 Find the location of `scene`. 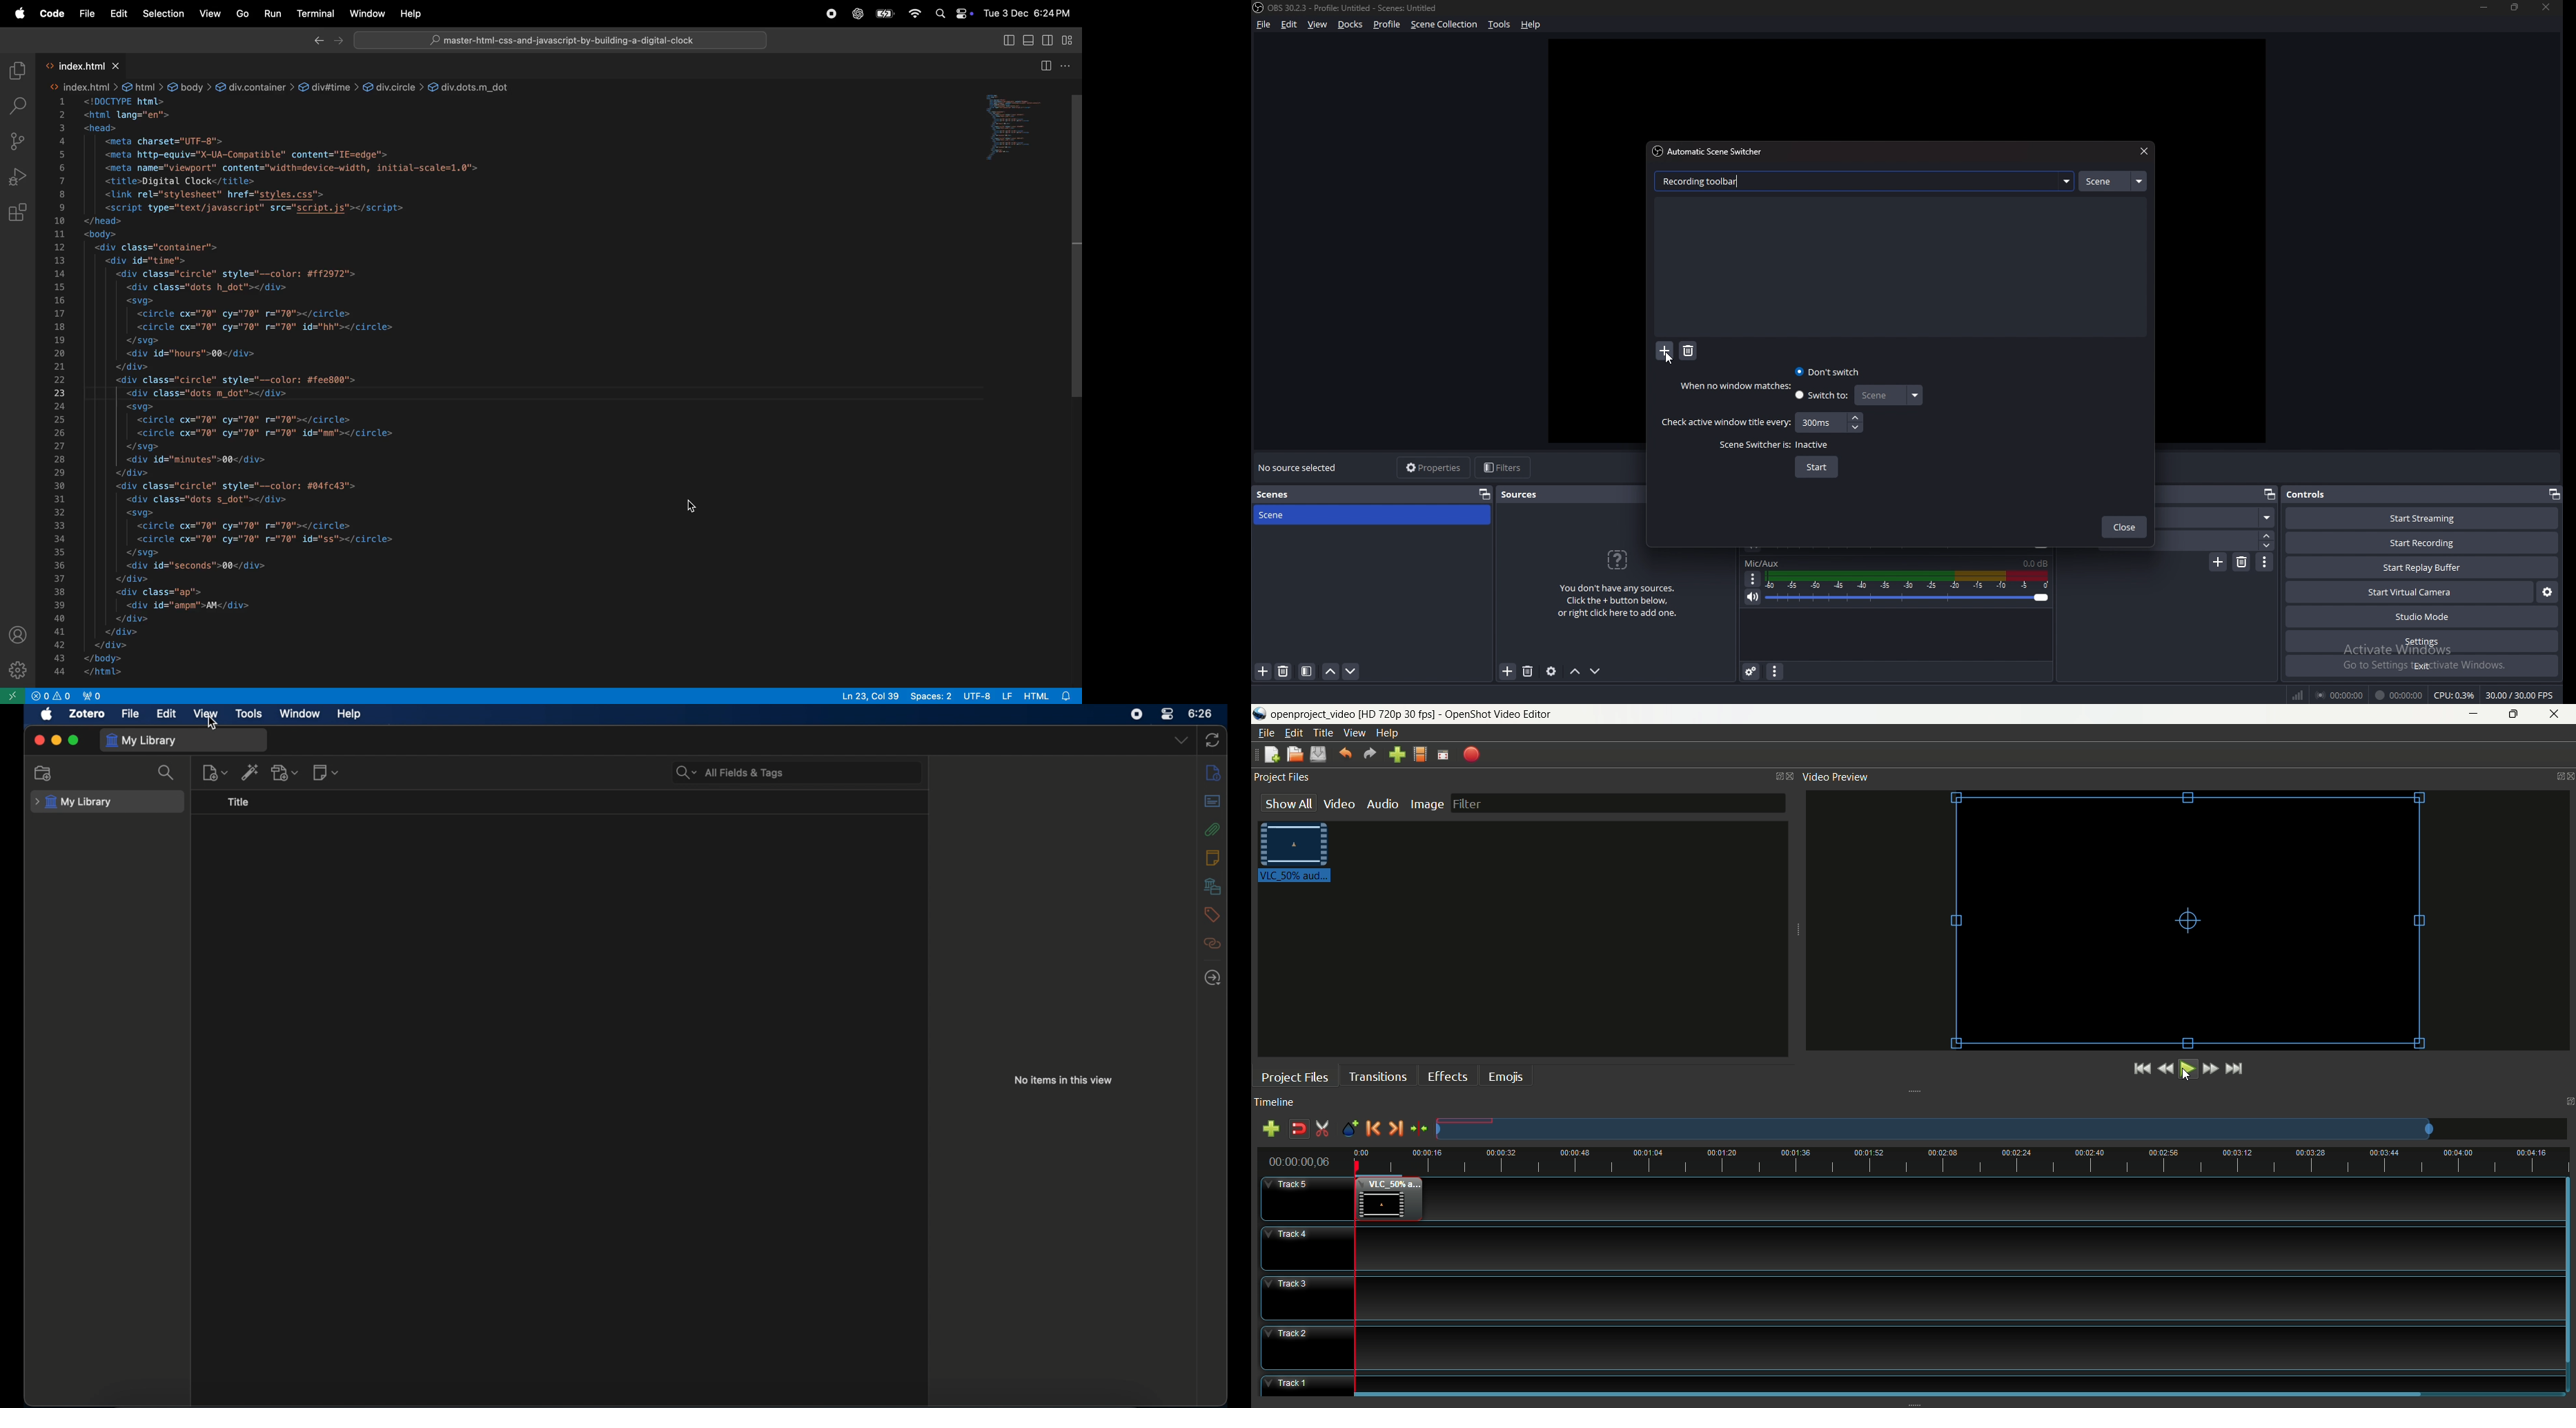

scene is located at coordinates (1287, 514).